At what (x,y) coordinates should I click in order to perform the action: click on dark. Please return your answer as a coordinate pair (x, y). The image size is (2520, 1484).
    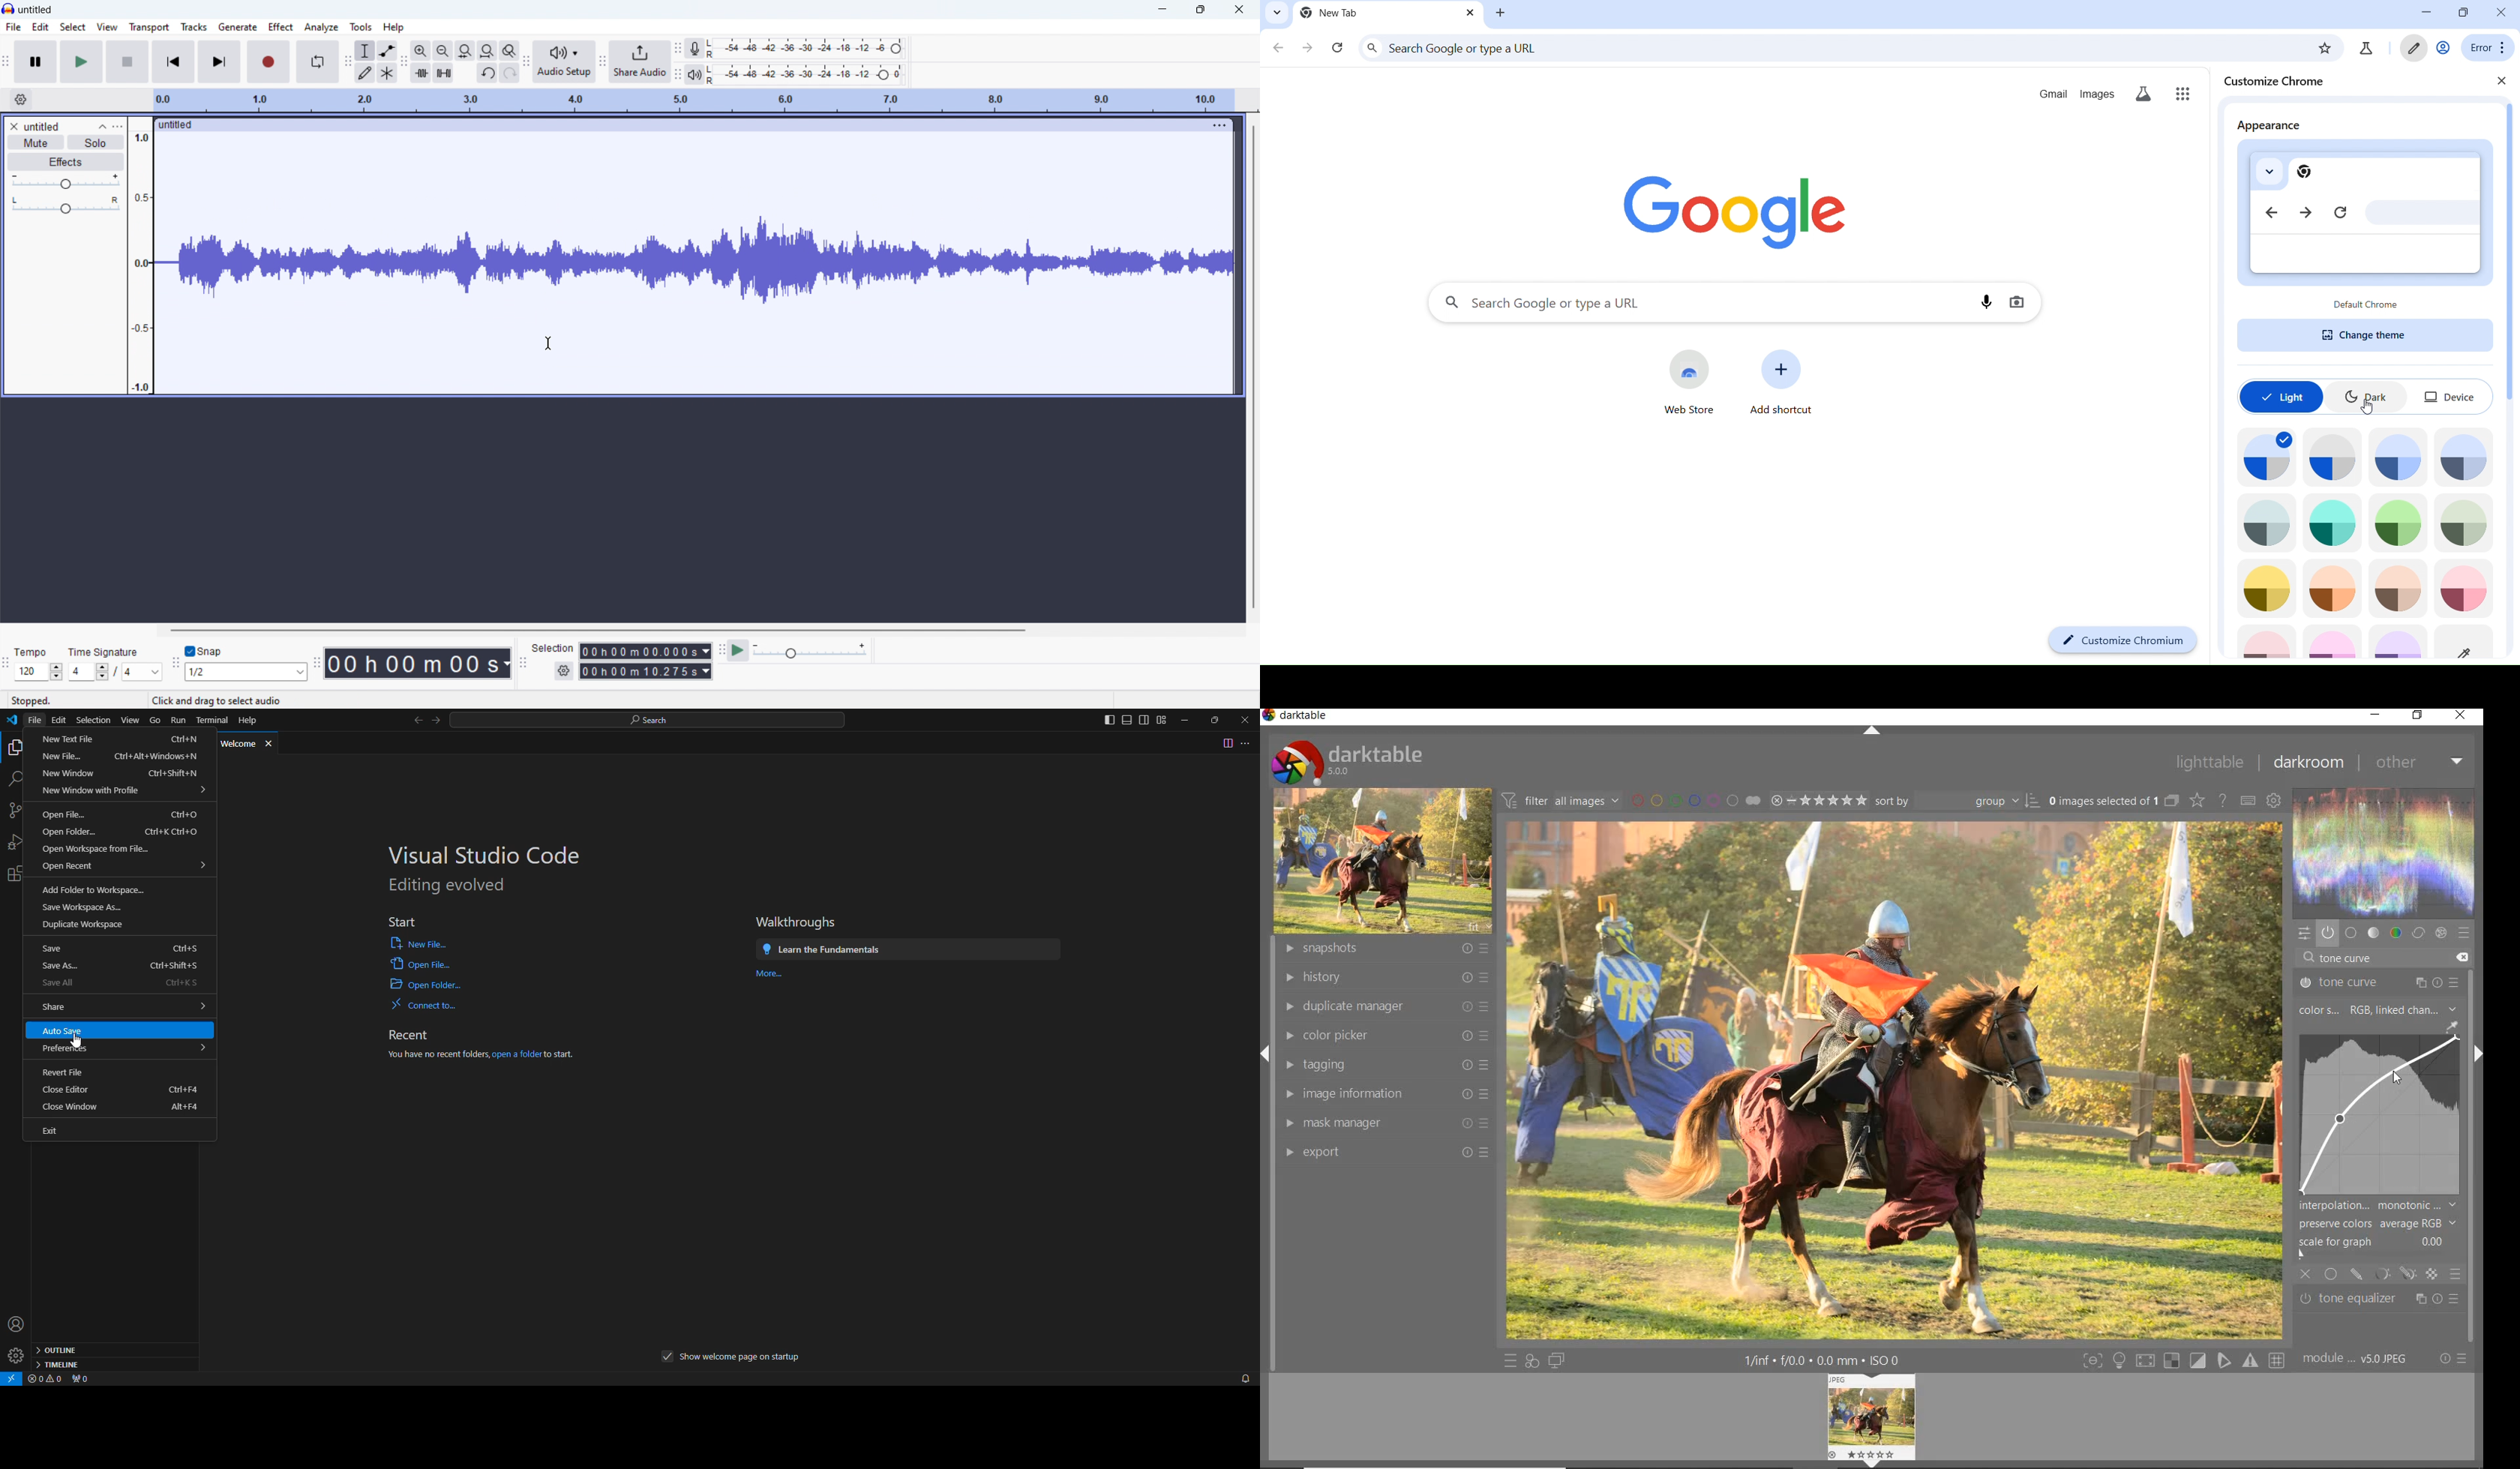
    Looking at the image, I should click on (2366, 398).